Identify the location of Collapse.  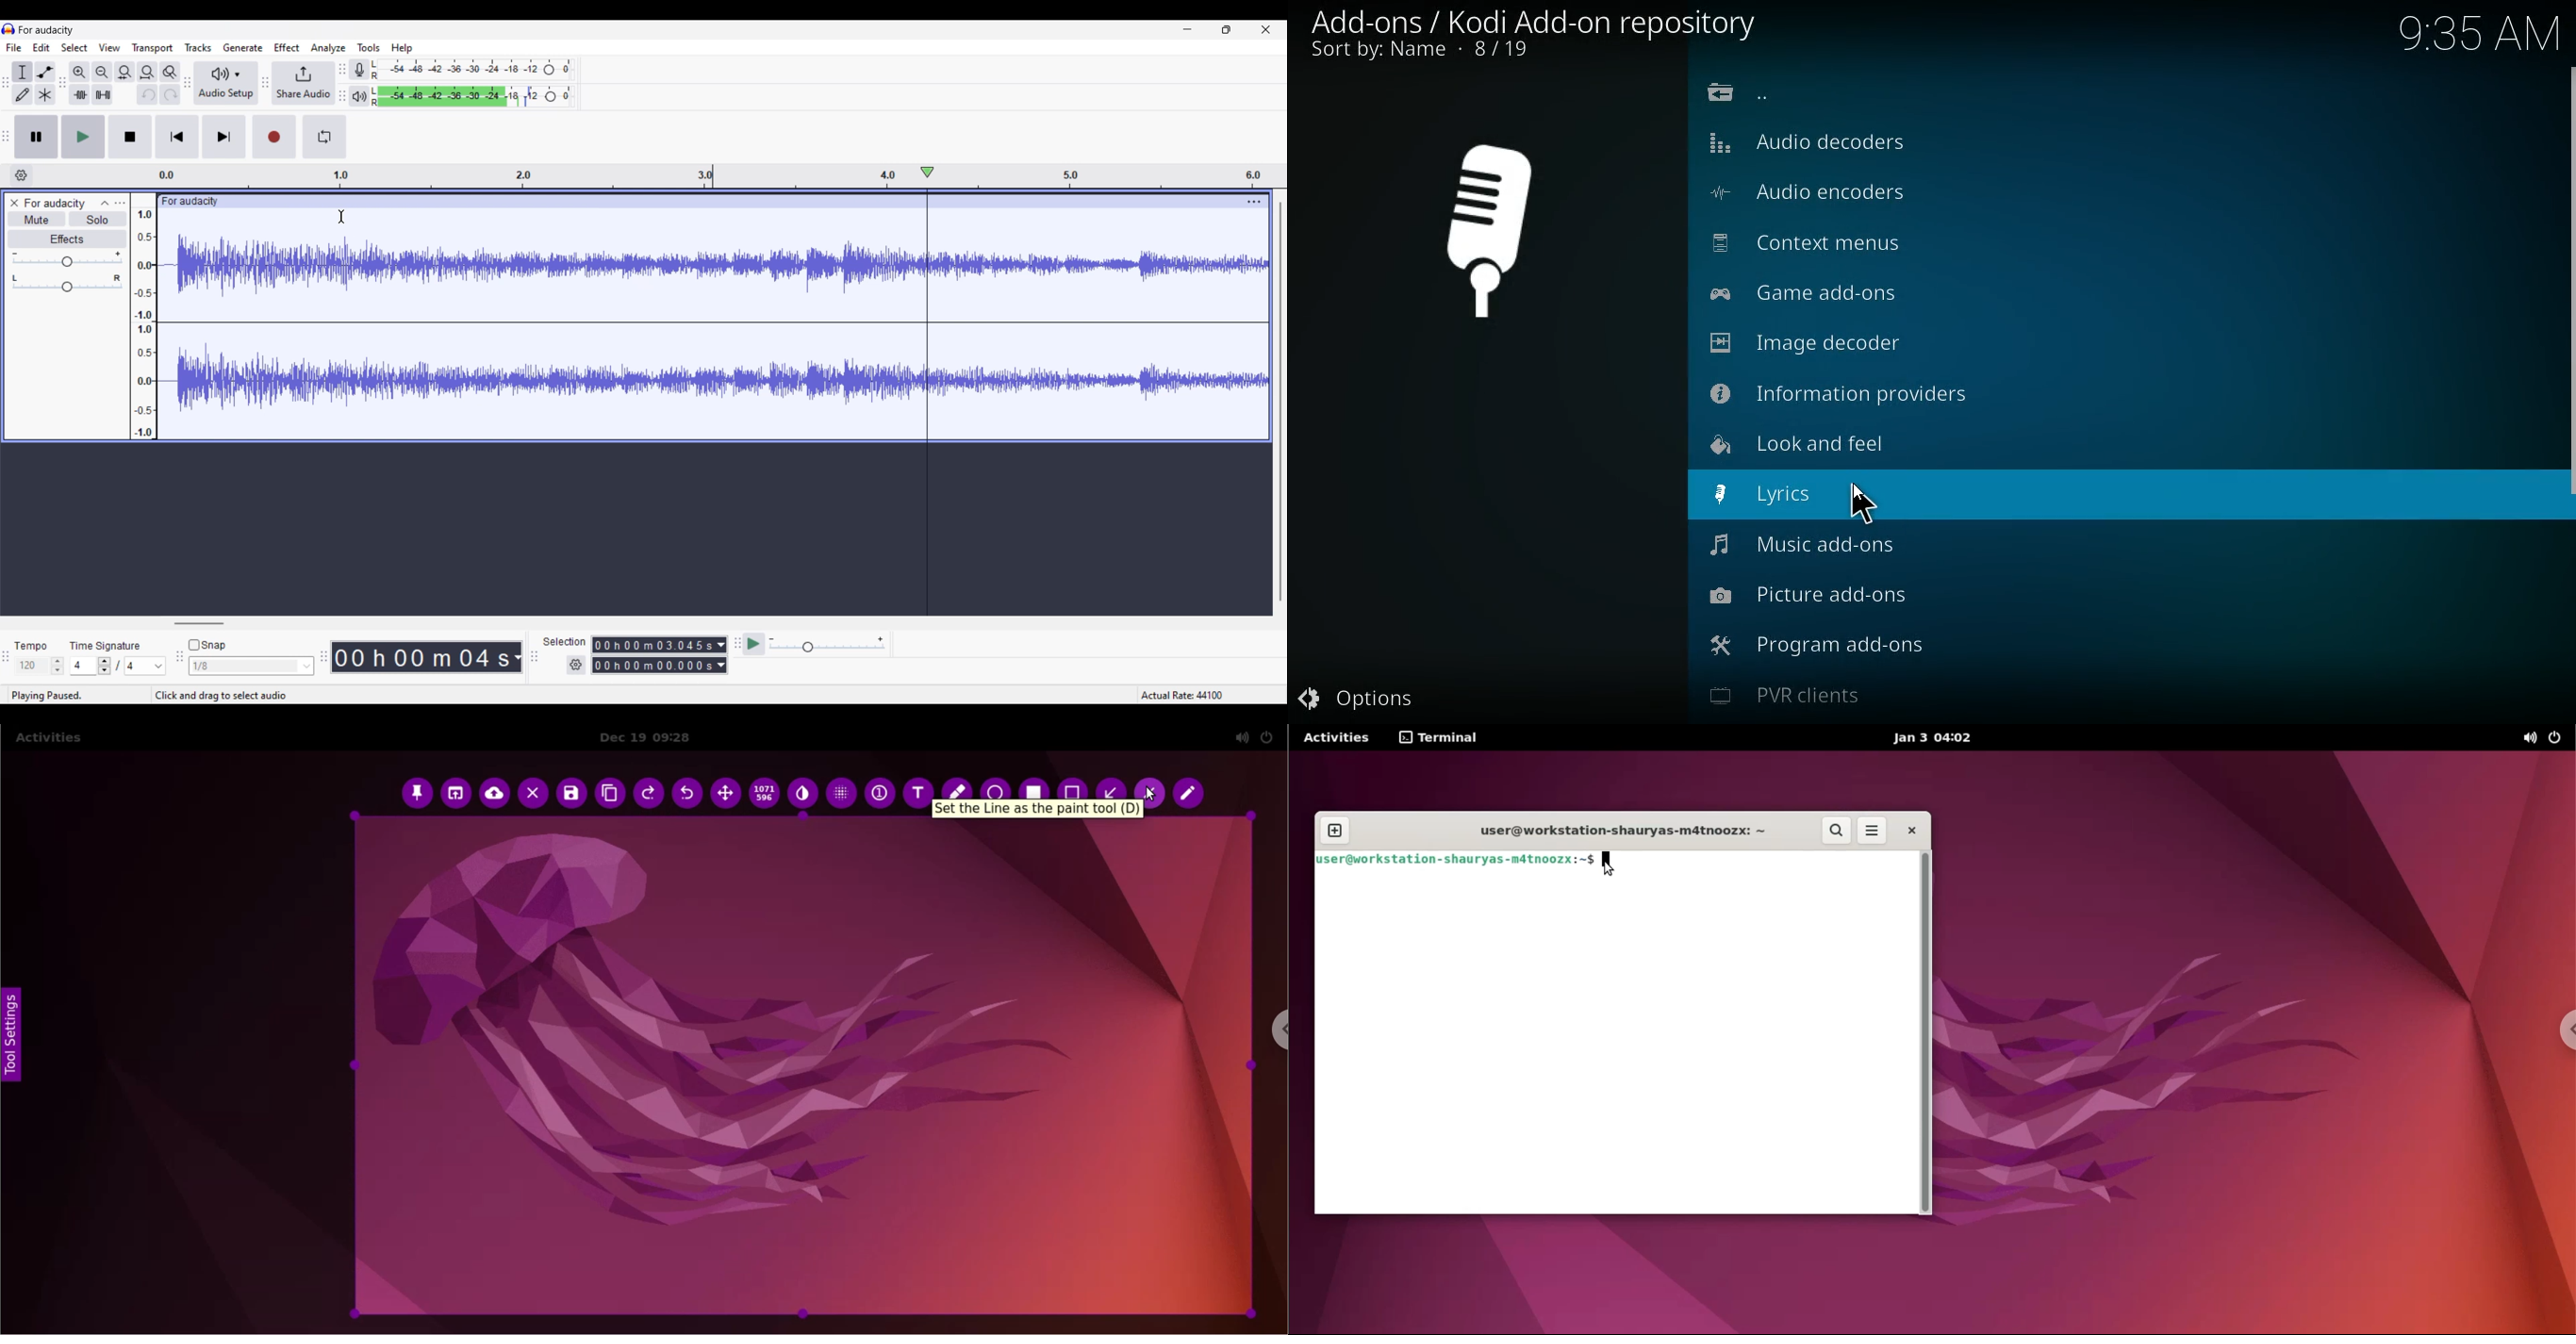
(105, 202).